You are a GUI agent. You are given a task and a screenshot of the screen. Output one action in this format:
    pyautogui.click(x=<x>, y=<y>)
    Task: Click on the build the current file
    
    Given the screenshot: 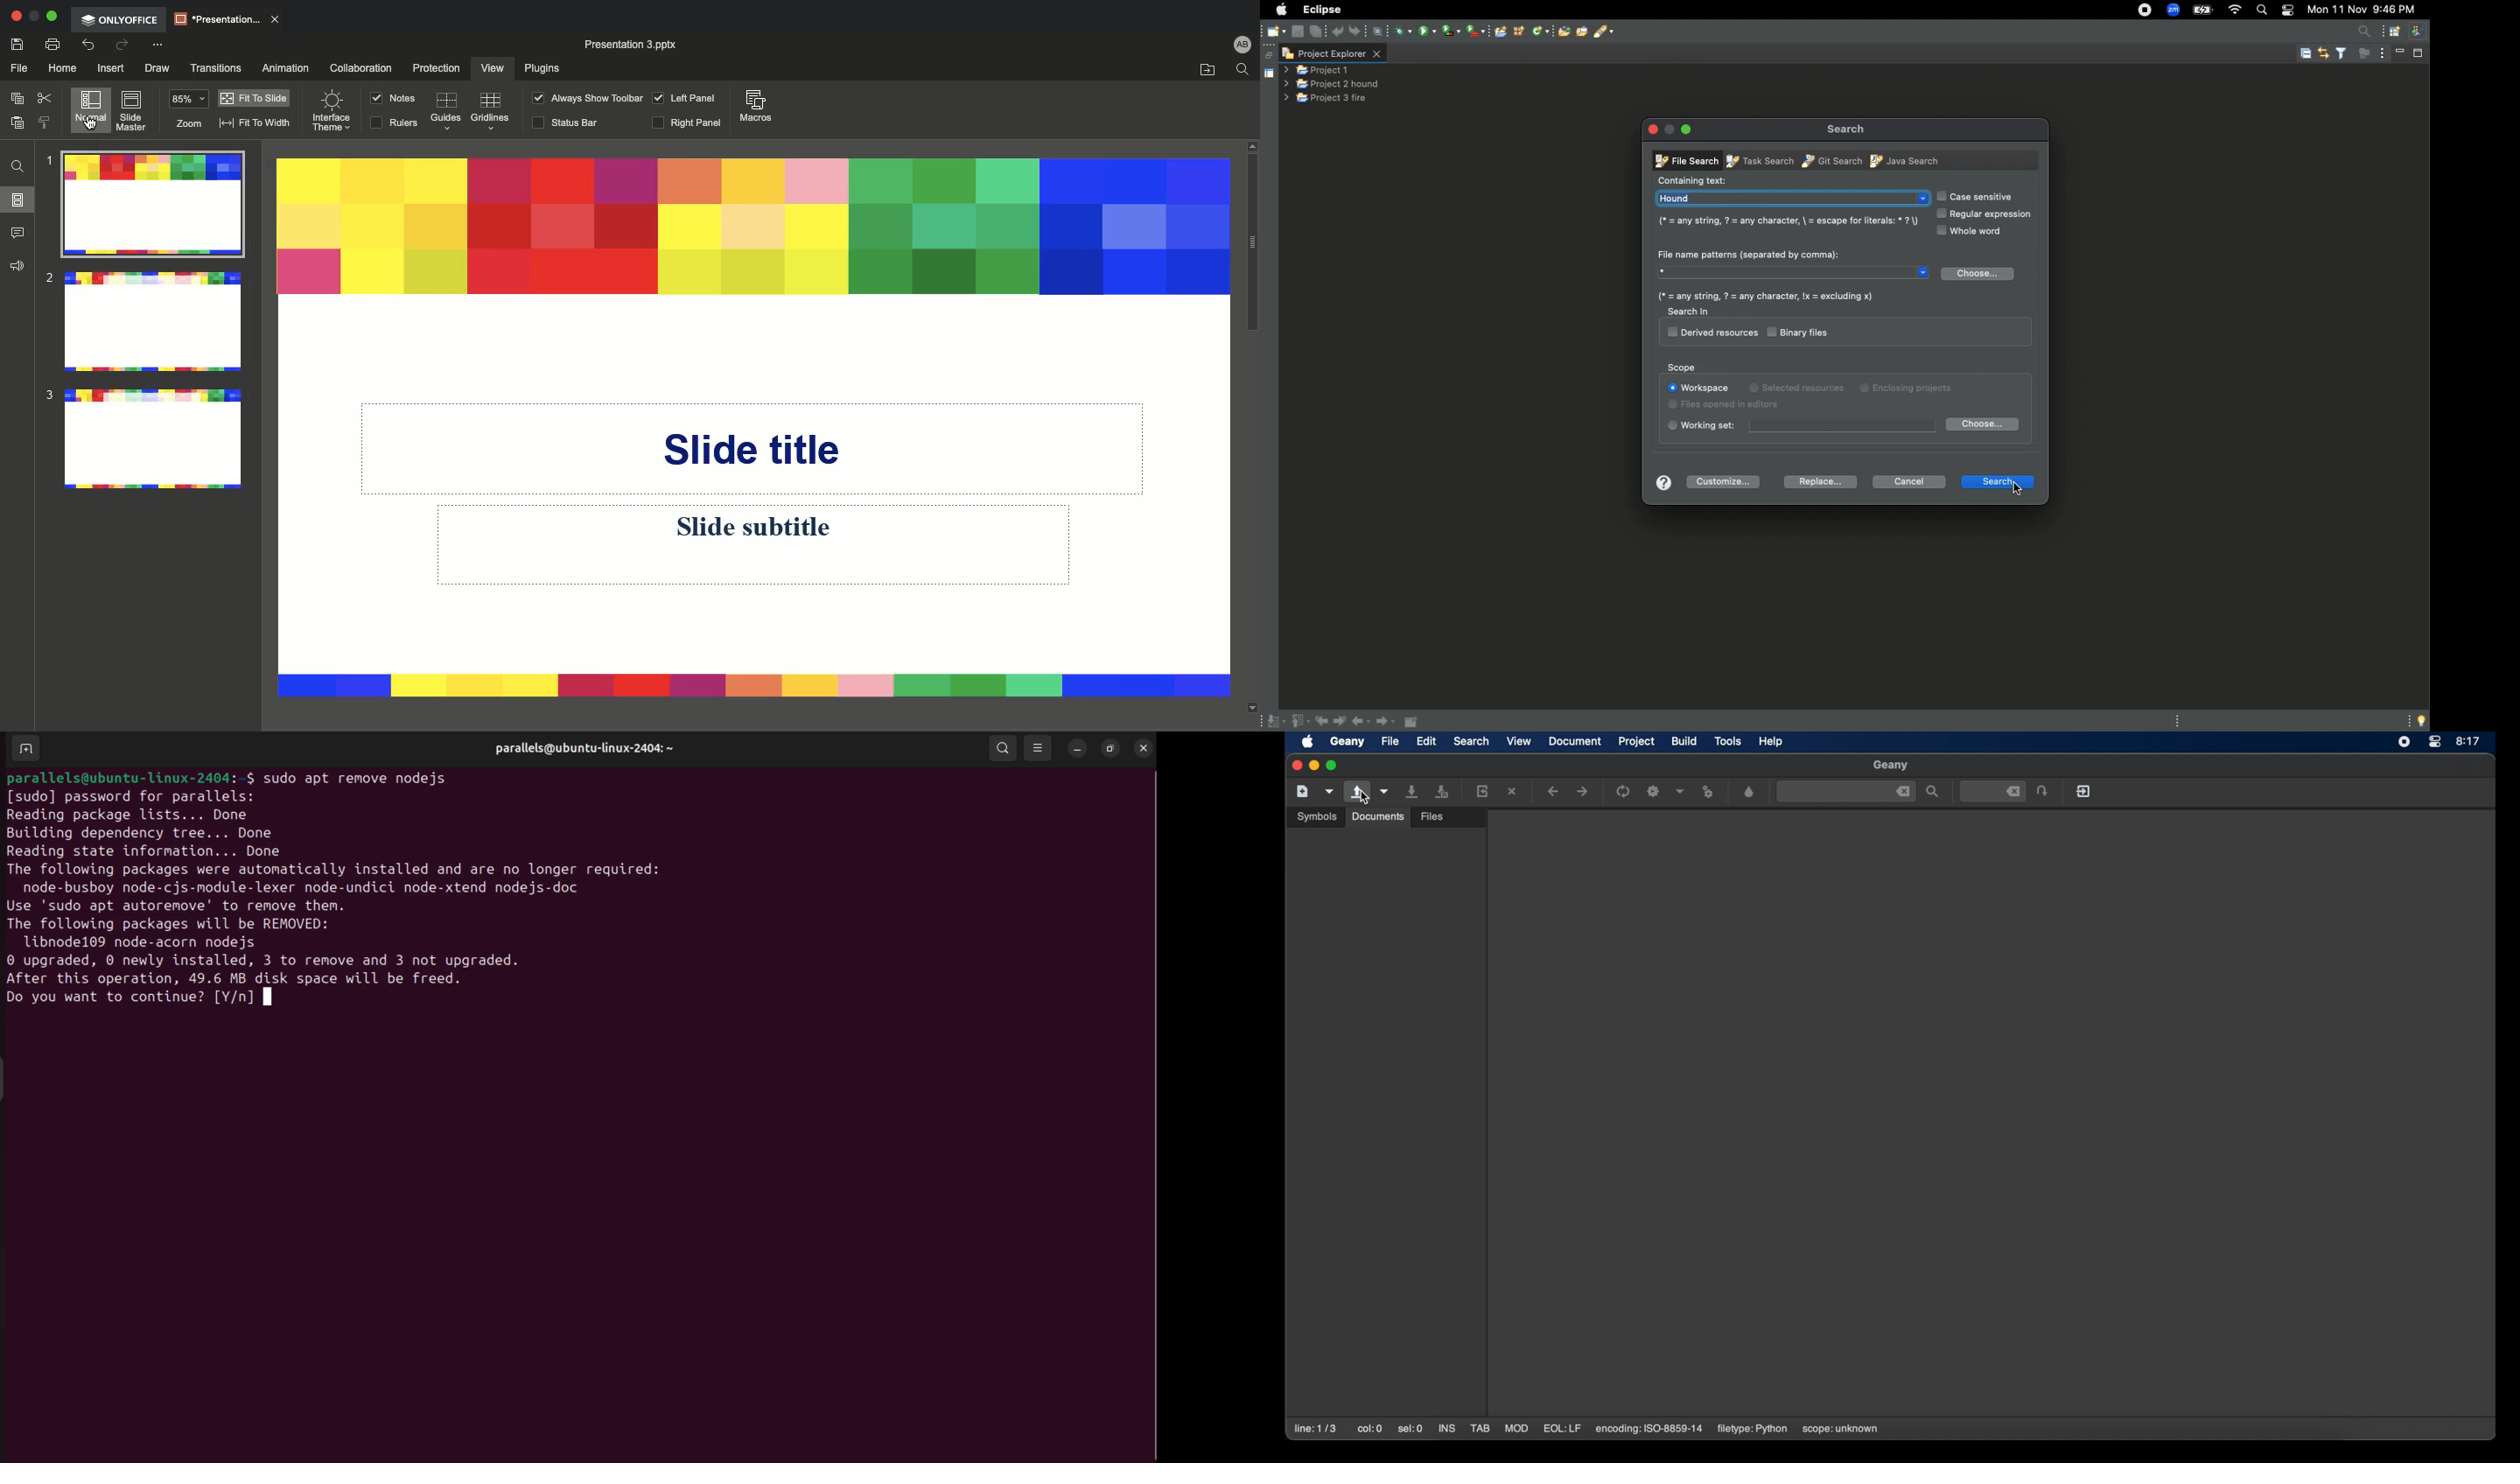 What is the action you would take?
    pyautogui.click(x=1653, y=791)
    